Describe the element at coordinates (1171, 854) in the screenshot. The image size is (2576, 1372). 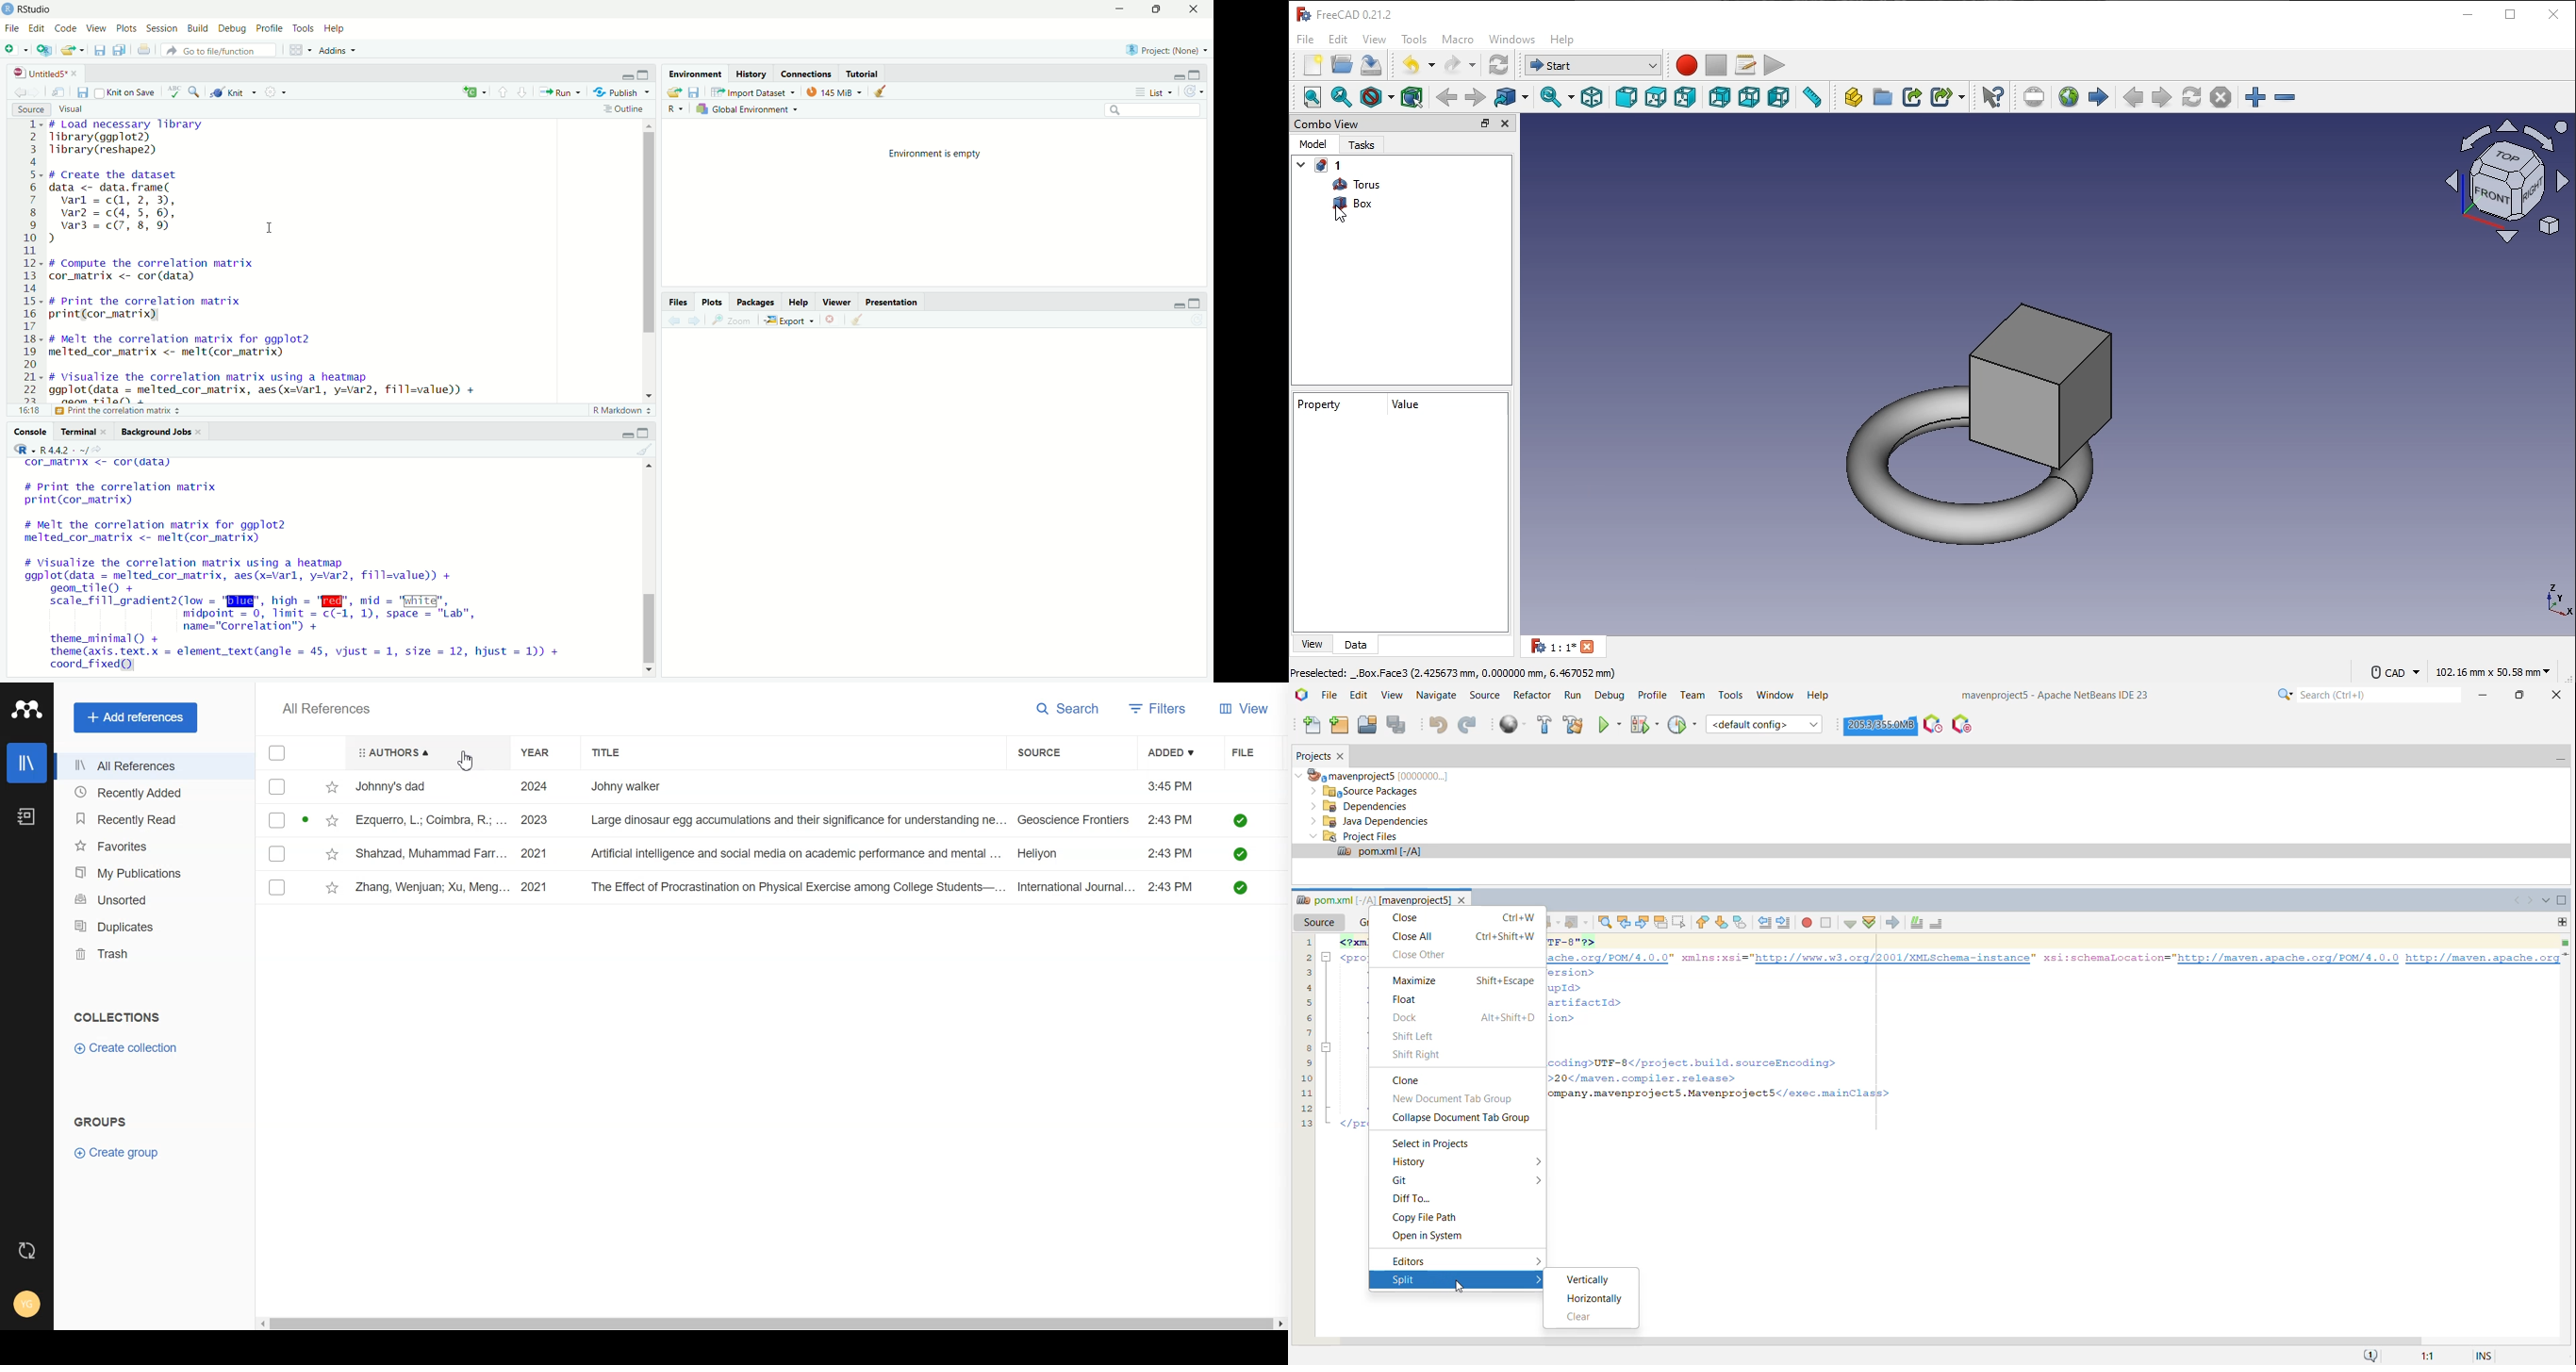
I see `2:43 PM` at that location.